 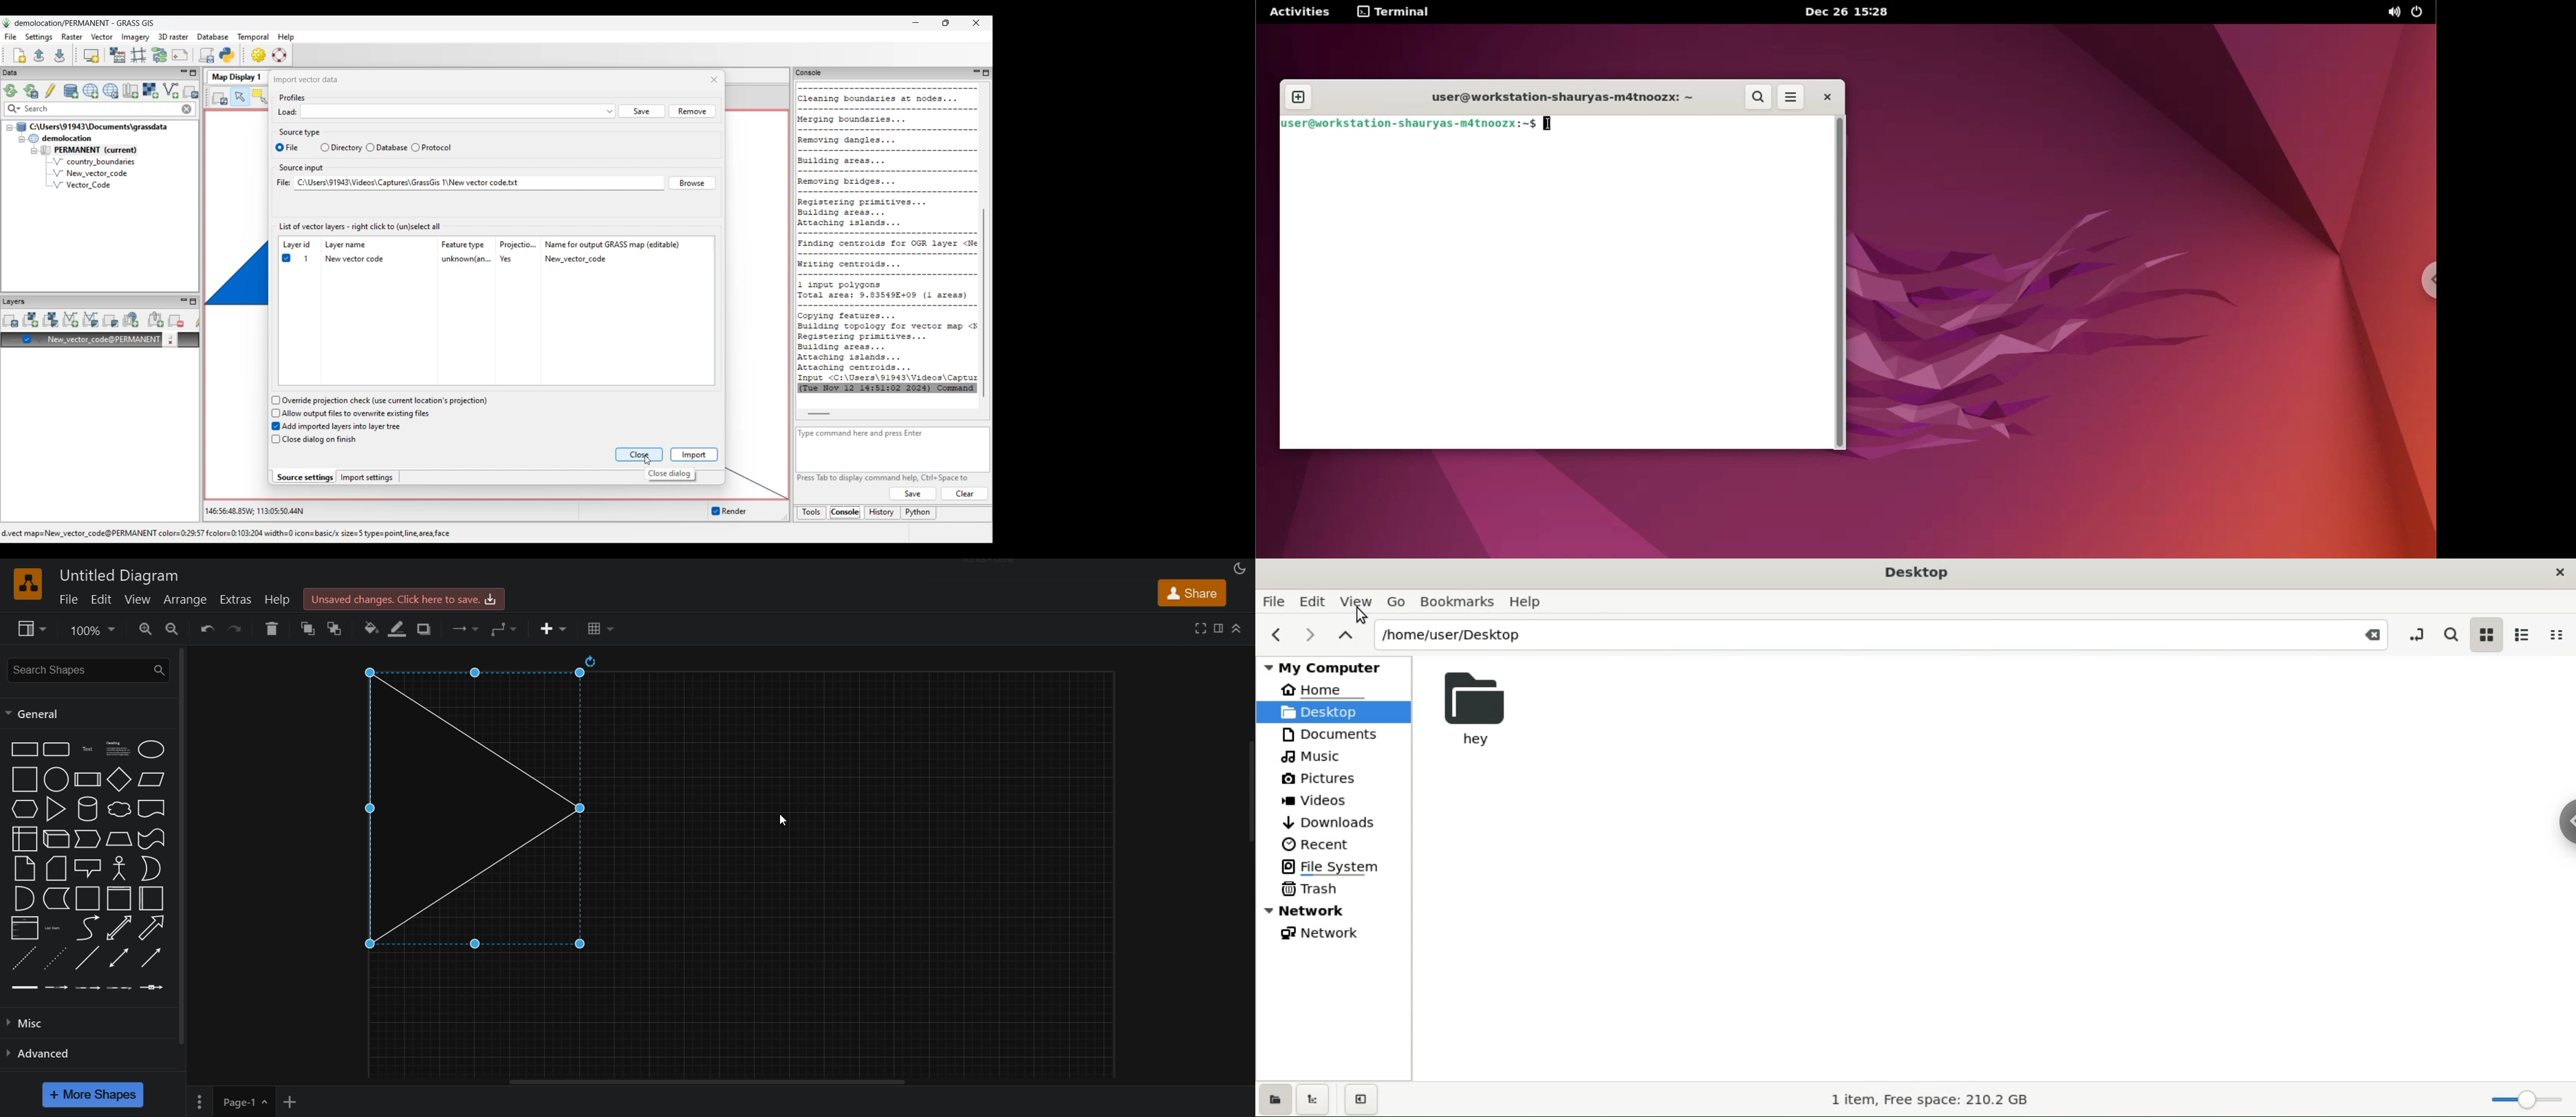 What do you see at coordinates (2366, 634) in the screenshot?
I see `close` at bounding box center [2366, 634].